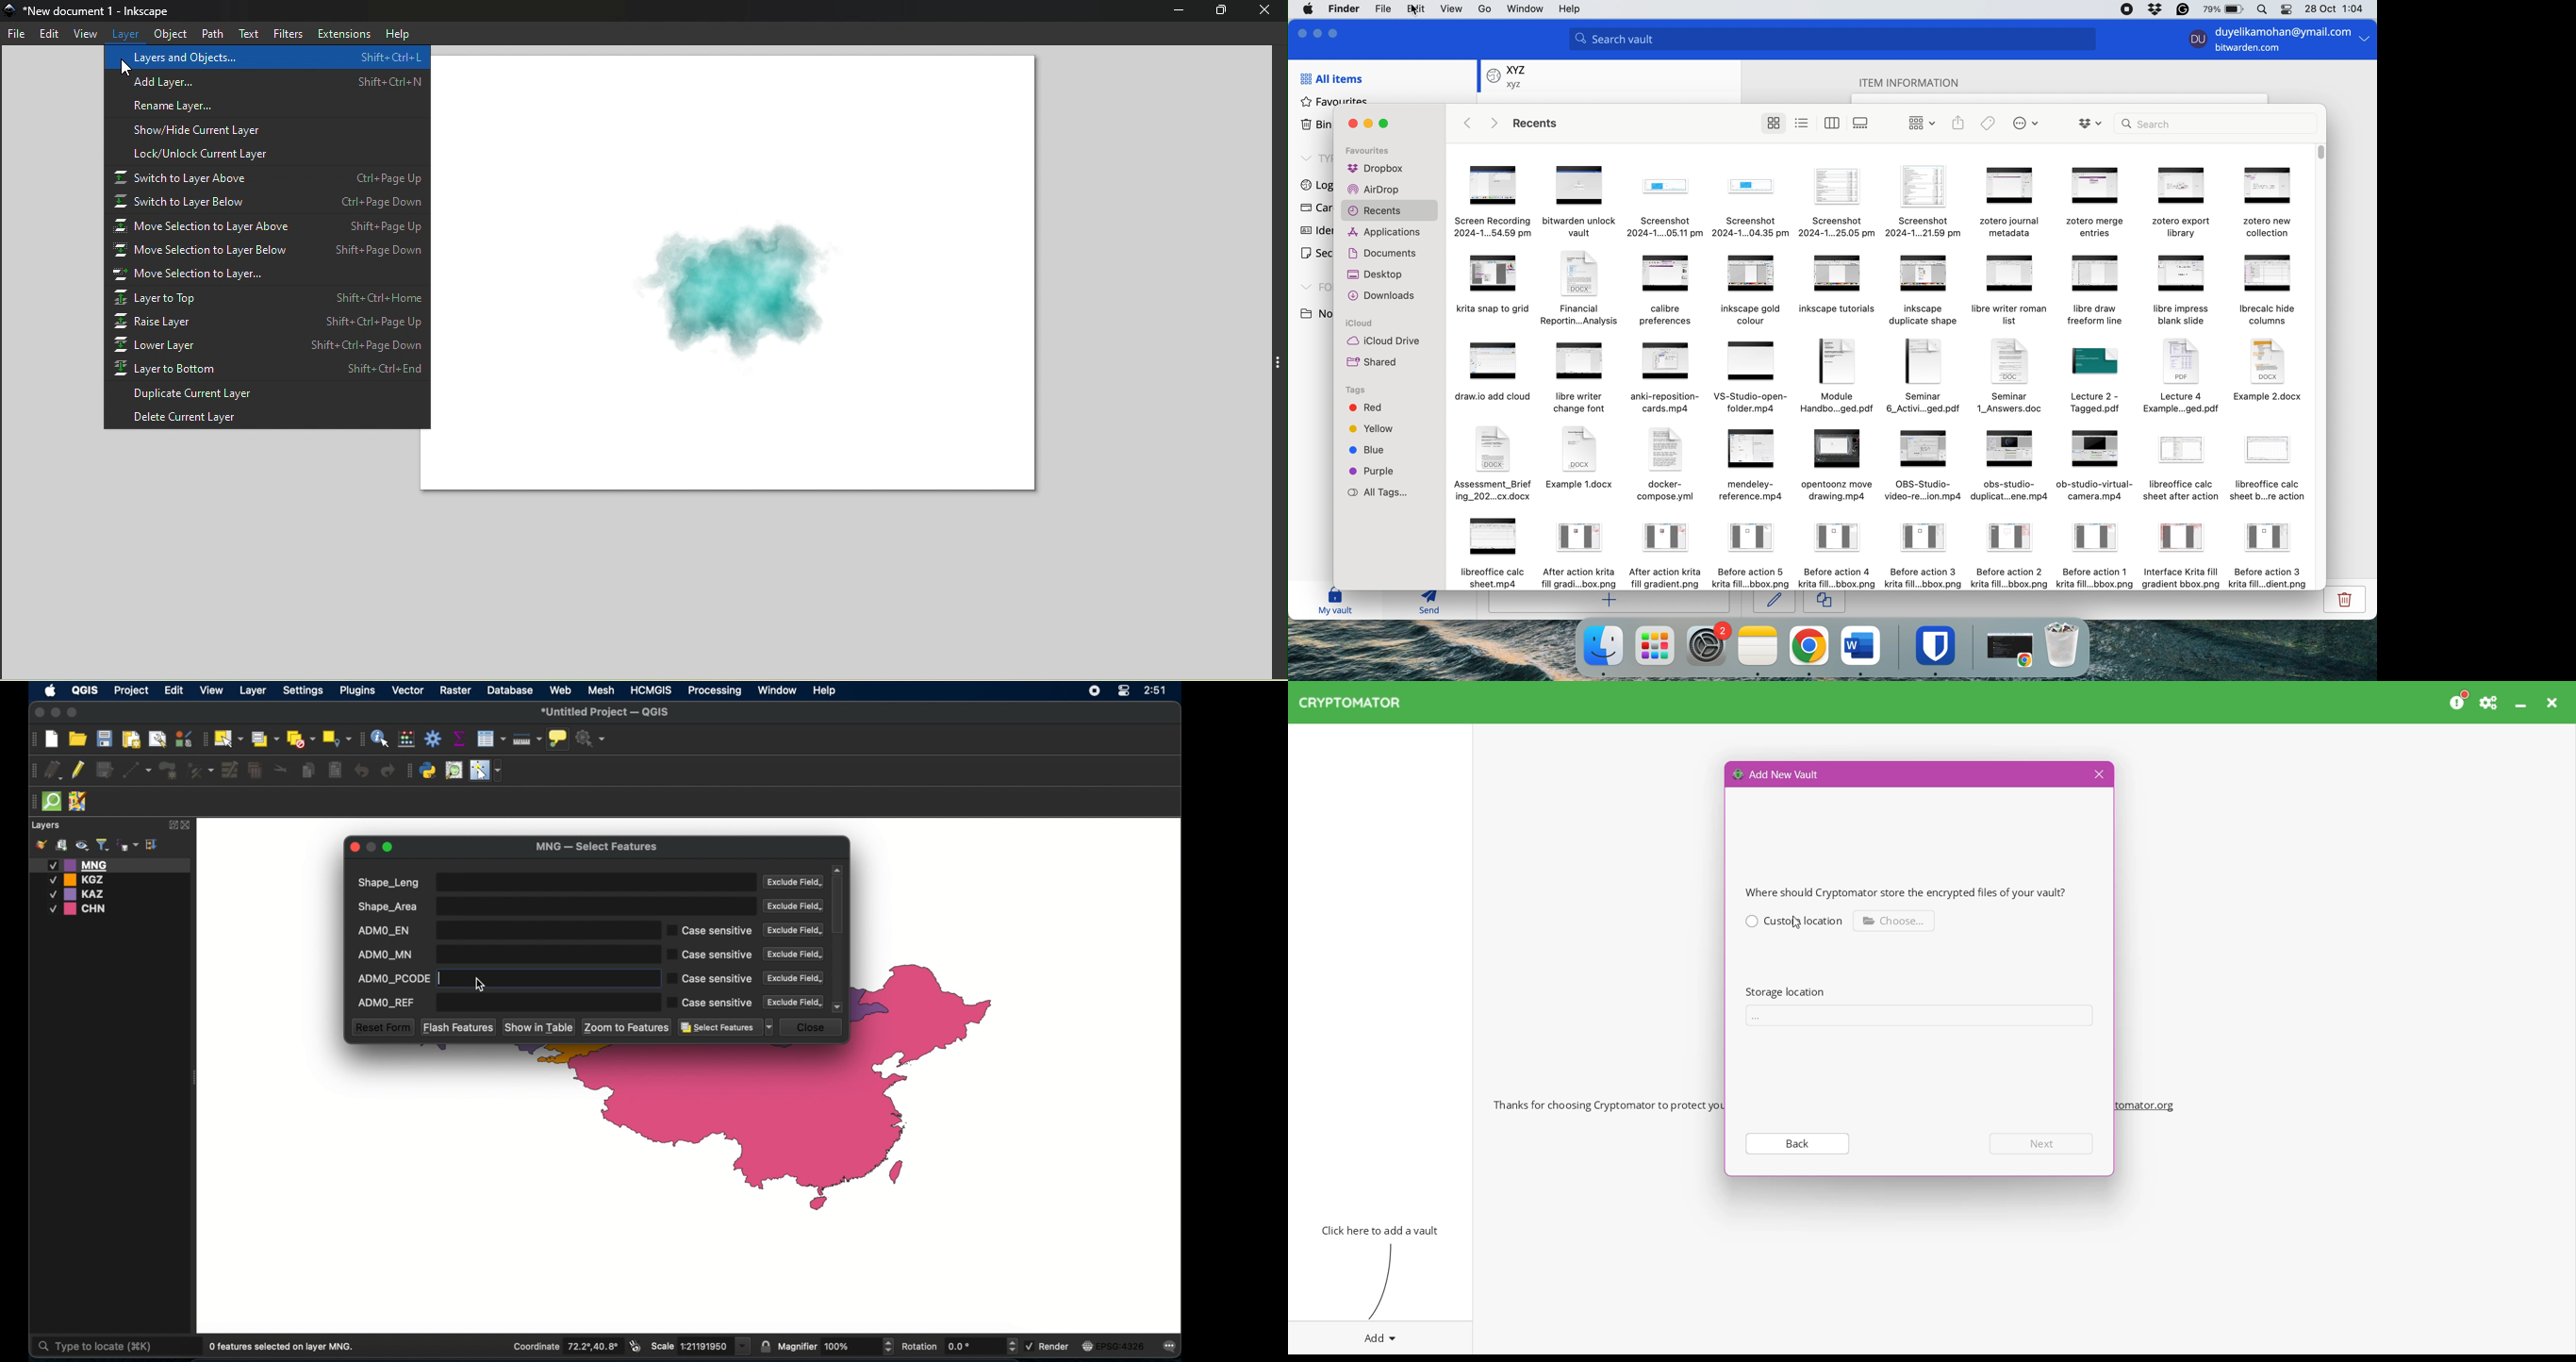 Image resolution: width=2576 pixels, height=1372 pixels. Describe the element at coordinates (270, 227) in the screenshot. I see `Move selection to layer above` at that location.